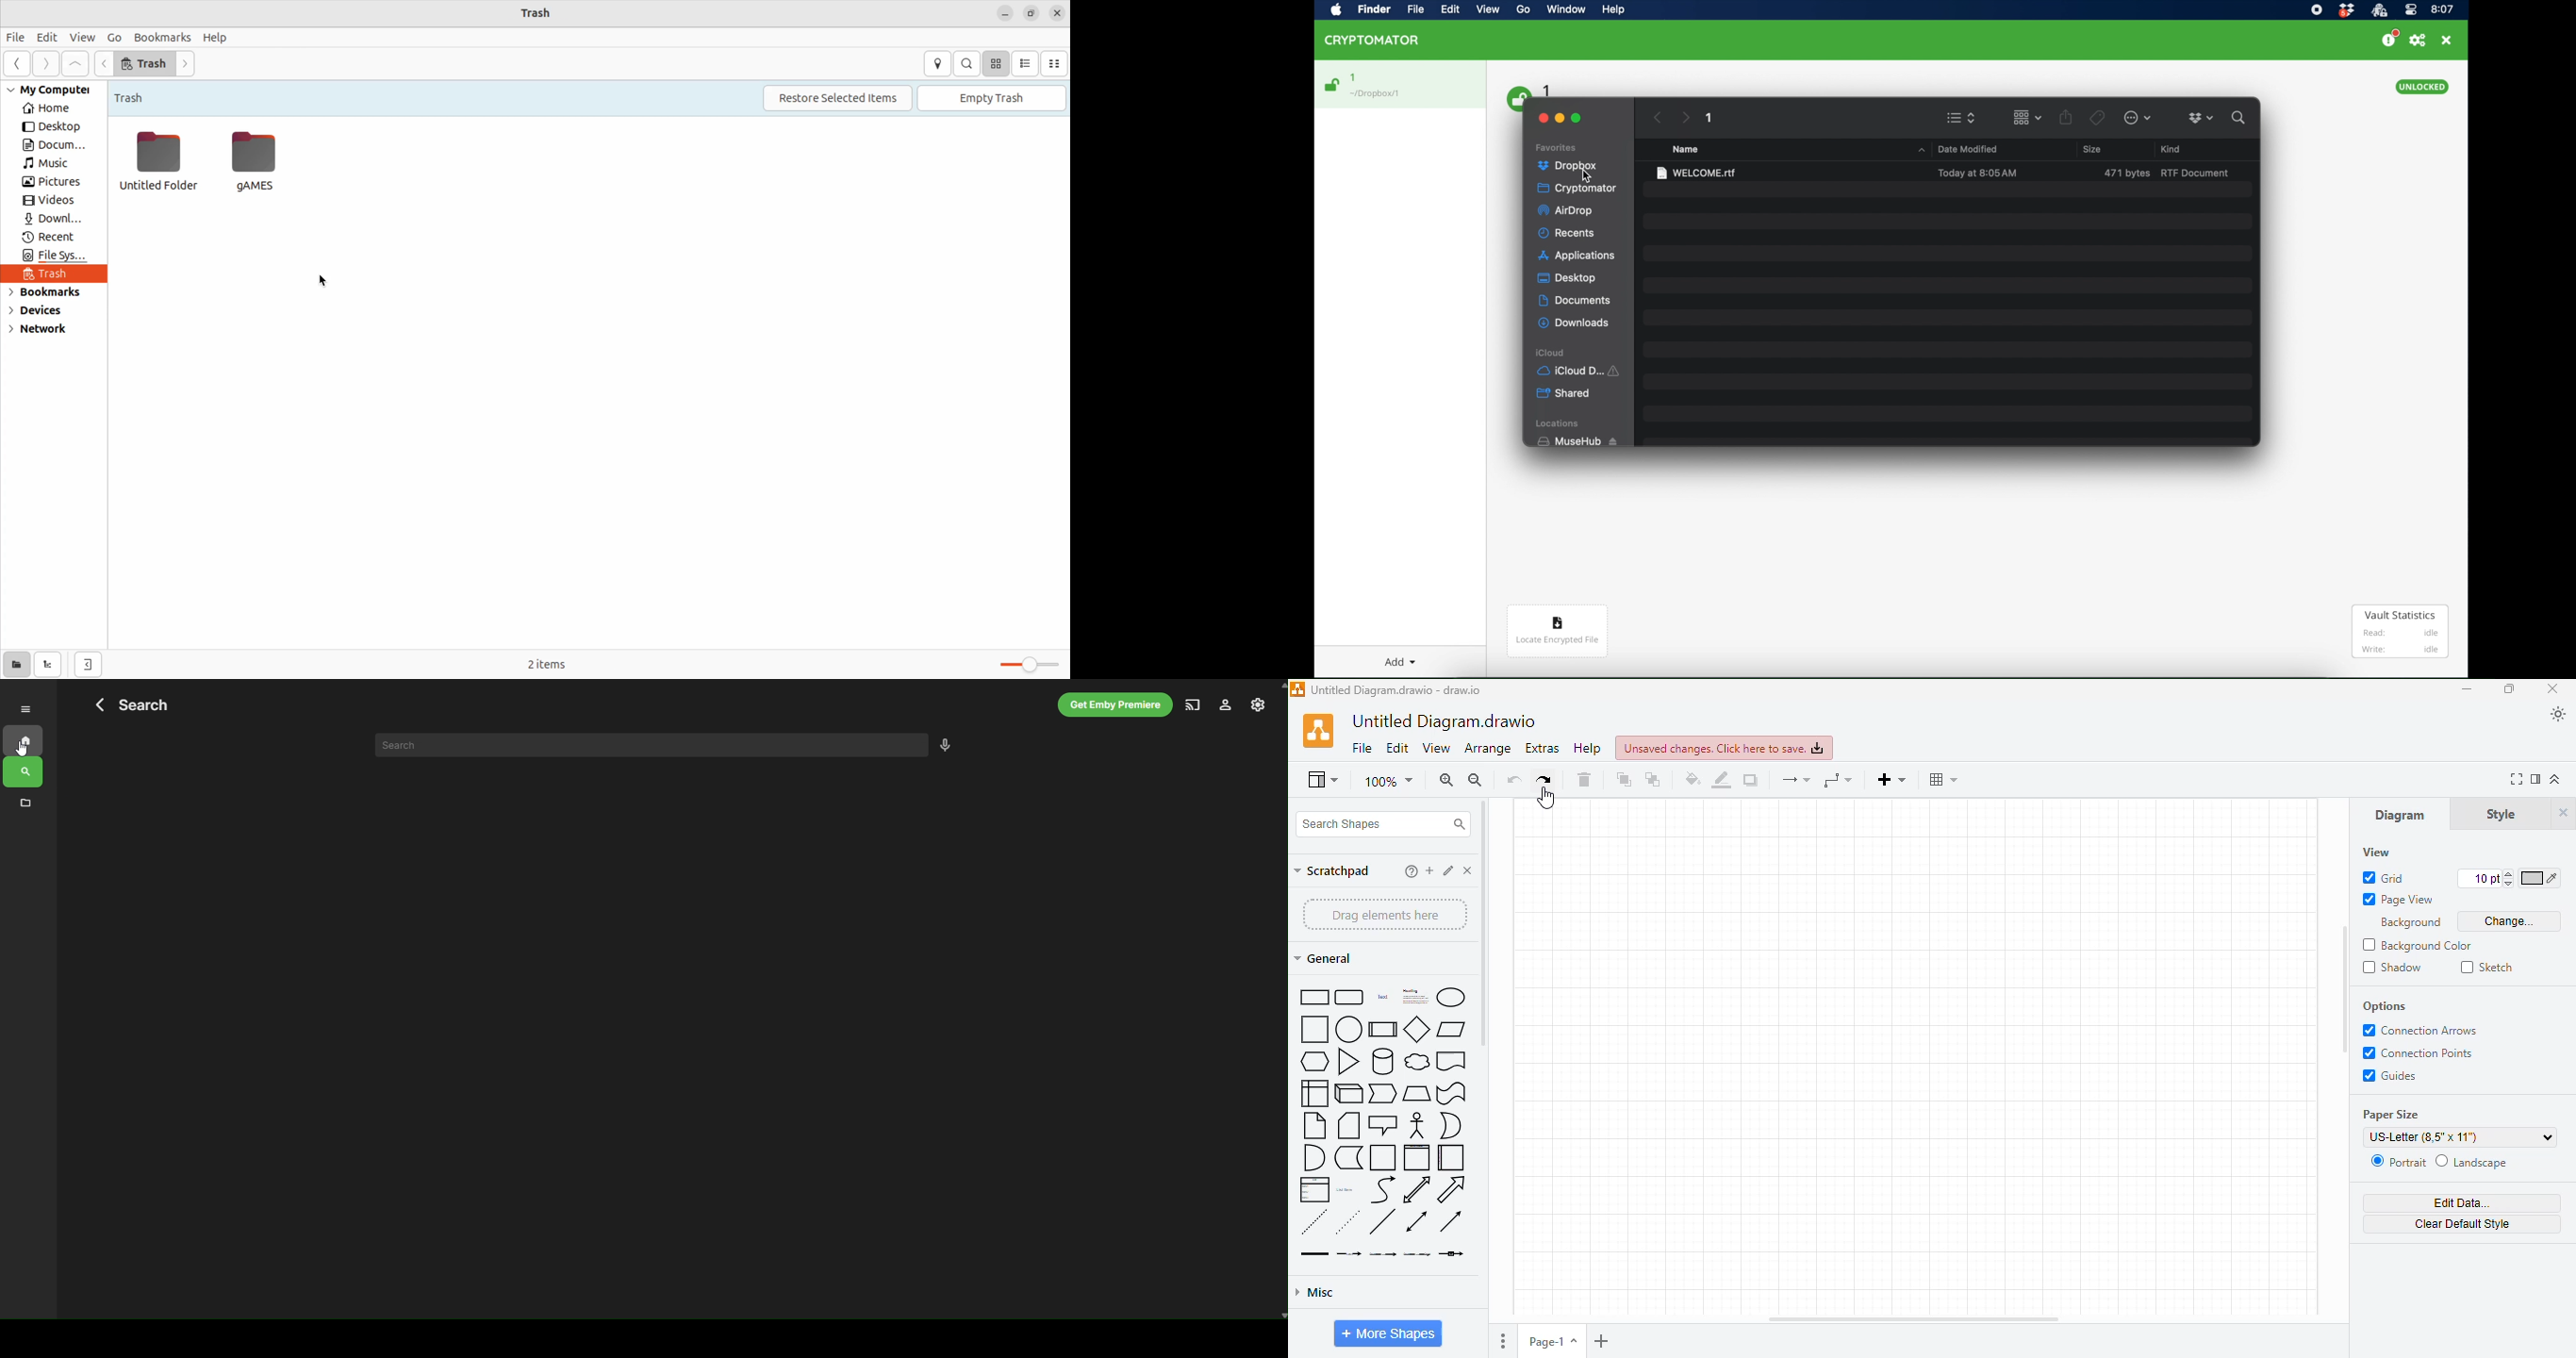 The image size is (2576, 1372). I want to click on more options, so click(2138, 118).